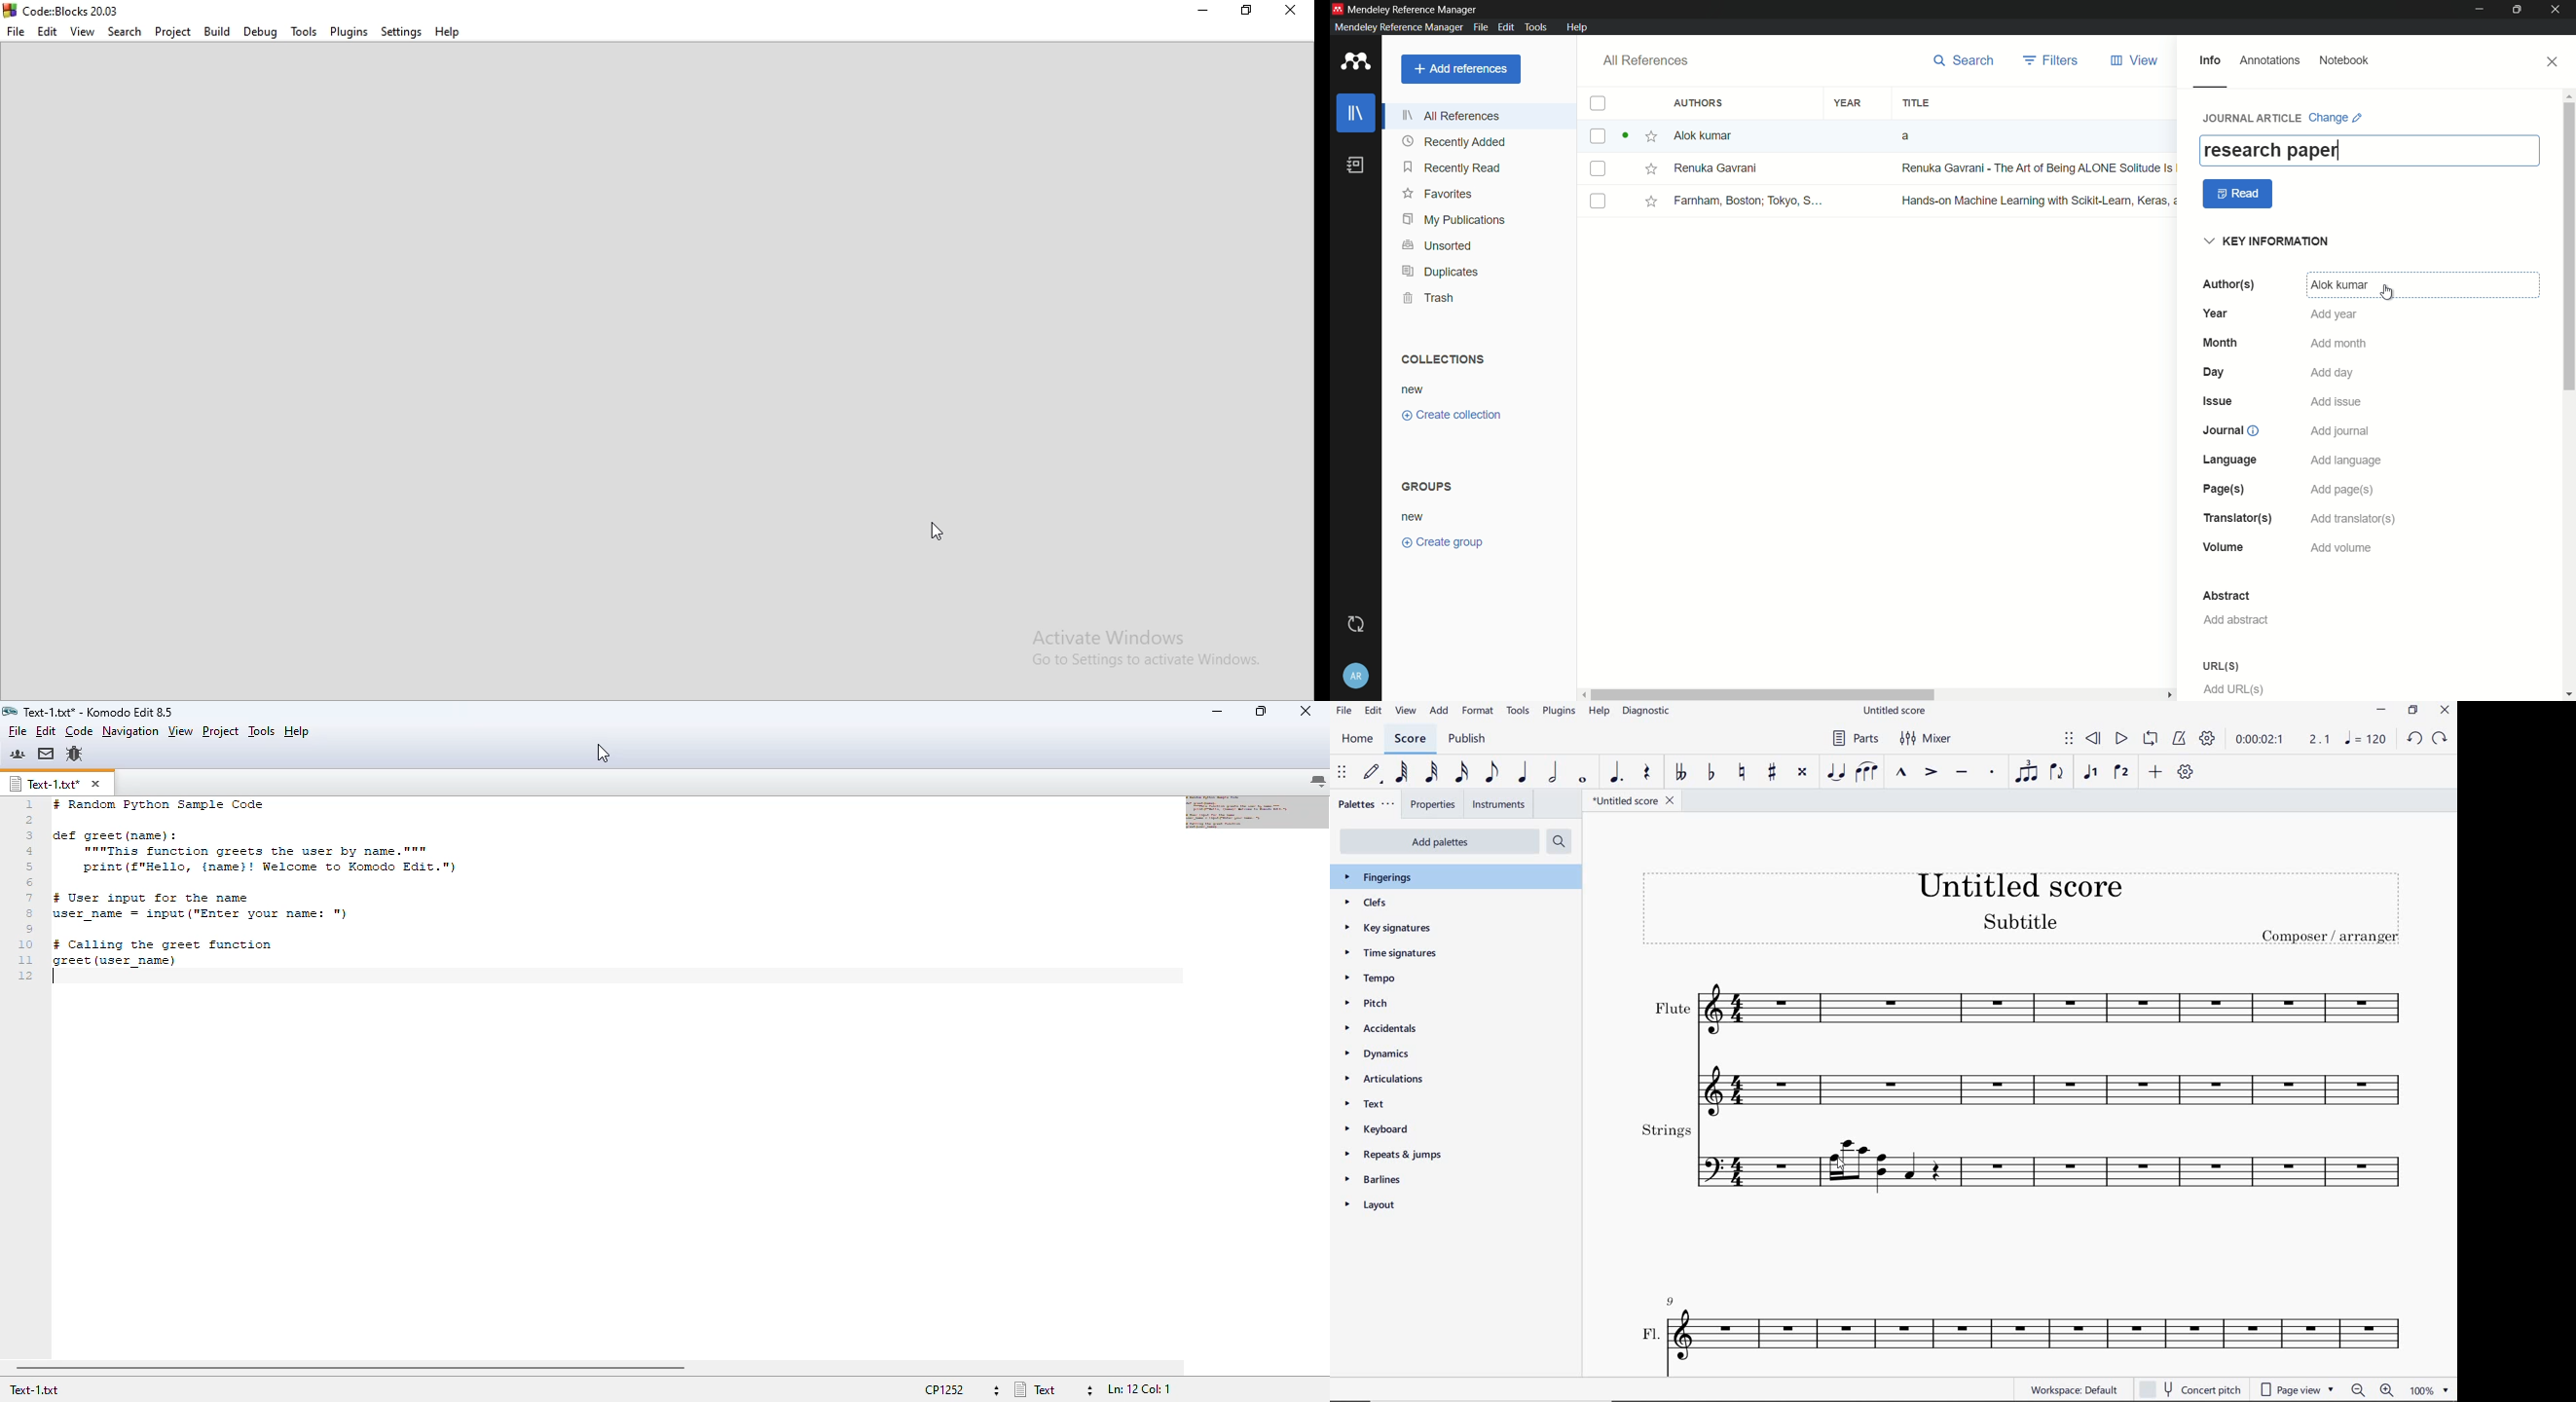 The image size is (2576, 1428). What do you see at coordinates (1202, 12) in the screenshot?
I see `Minimise` at bounding box center [1202, 12].